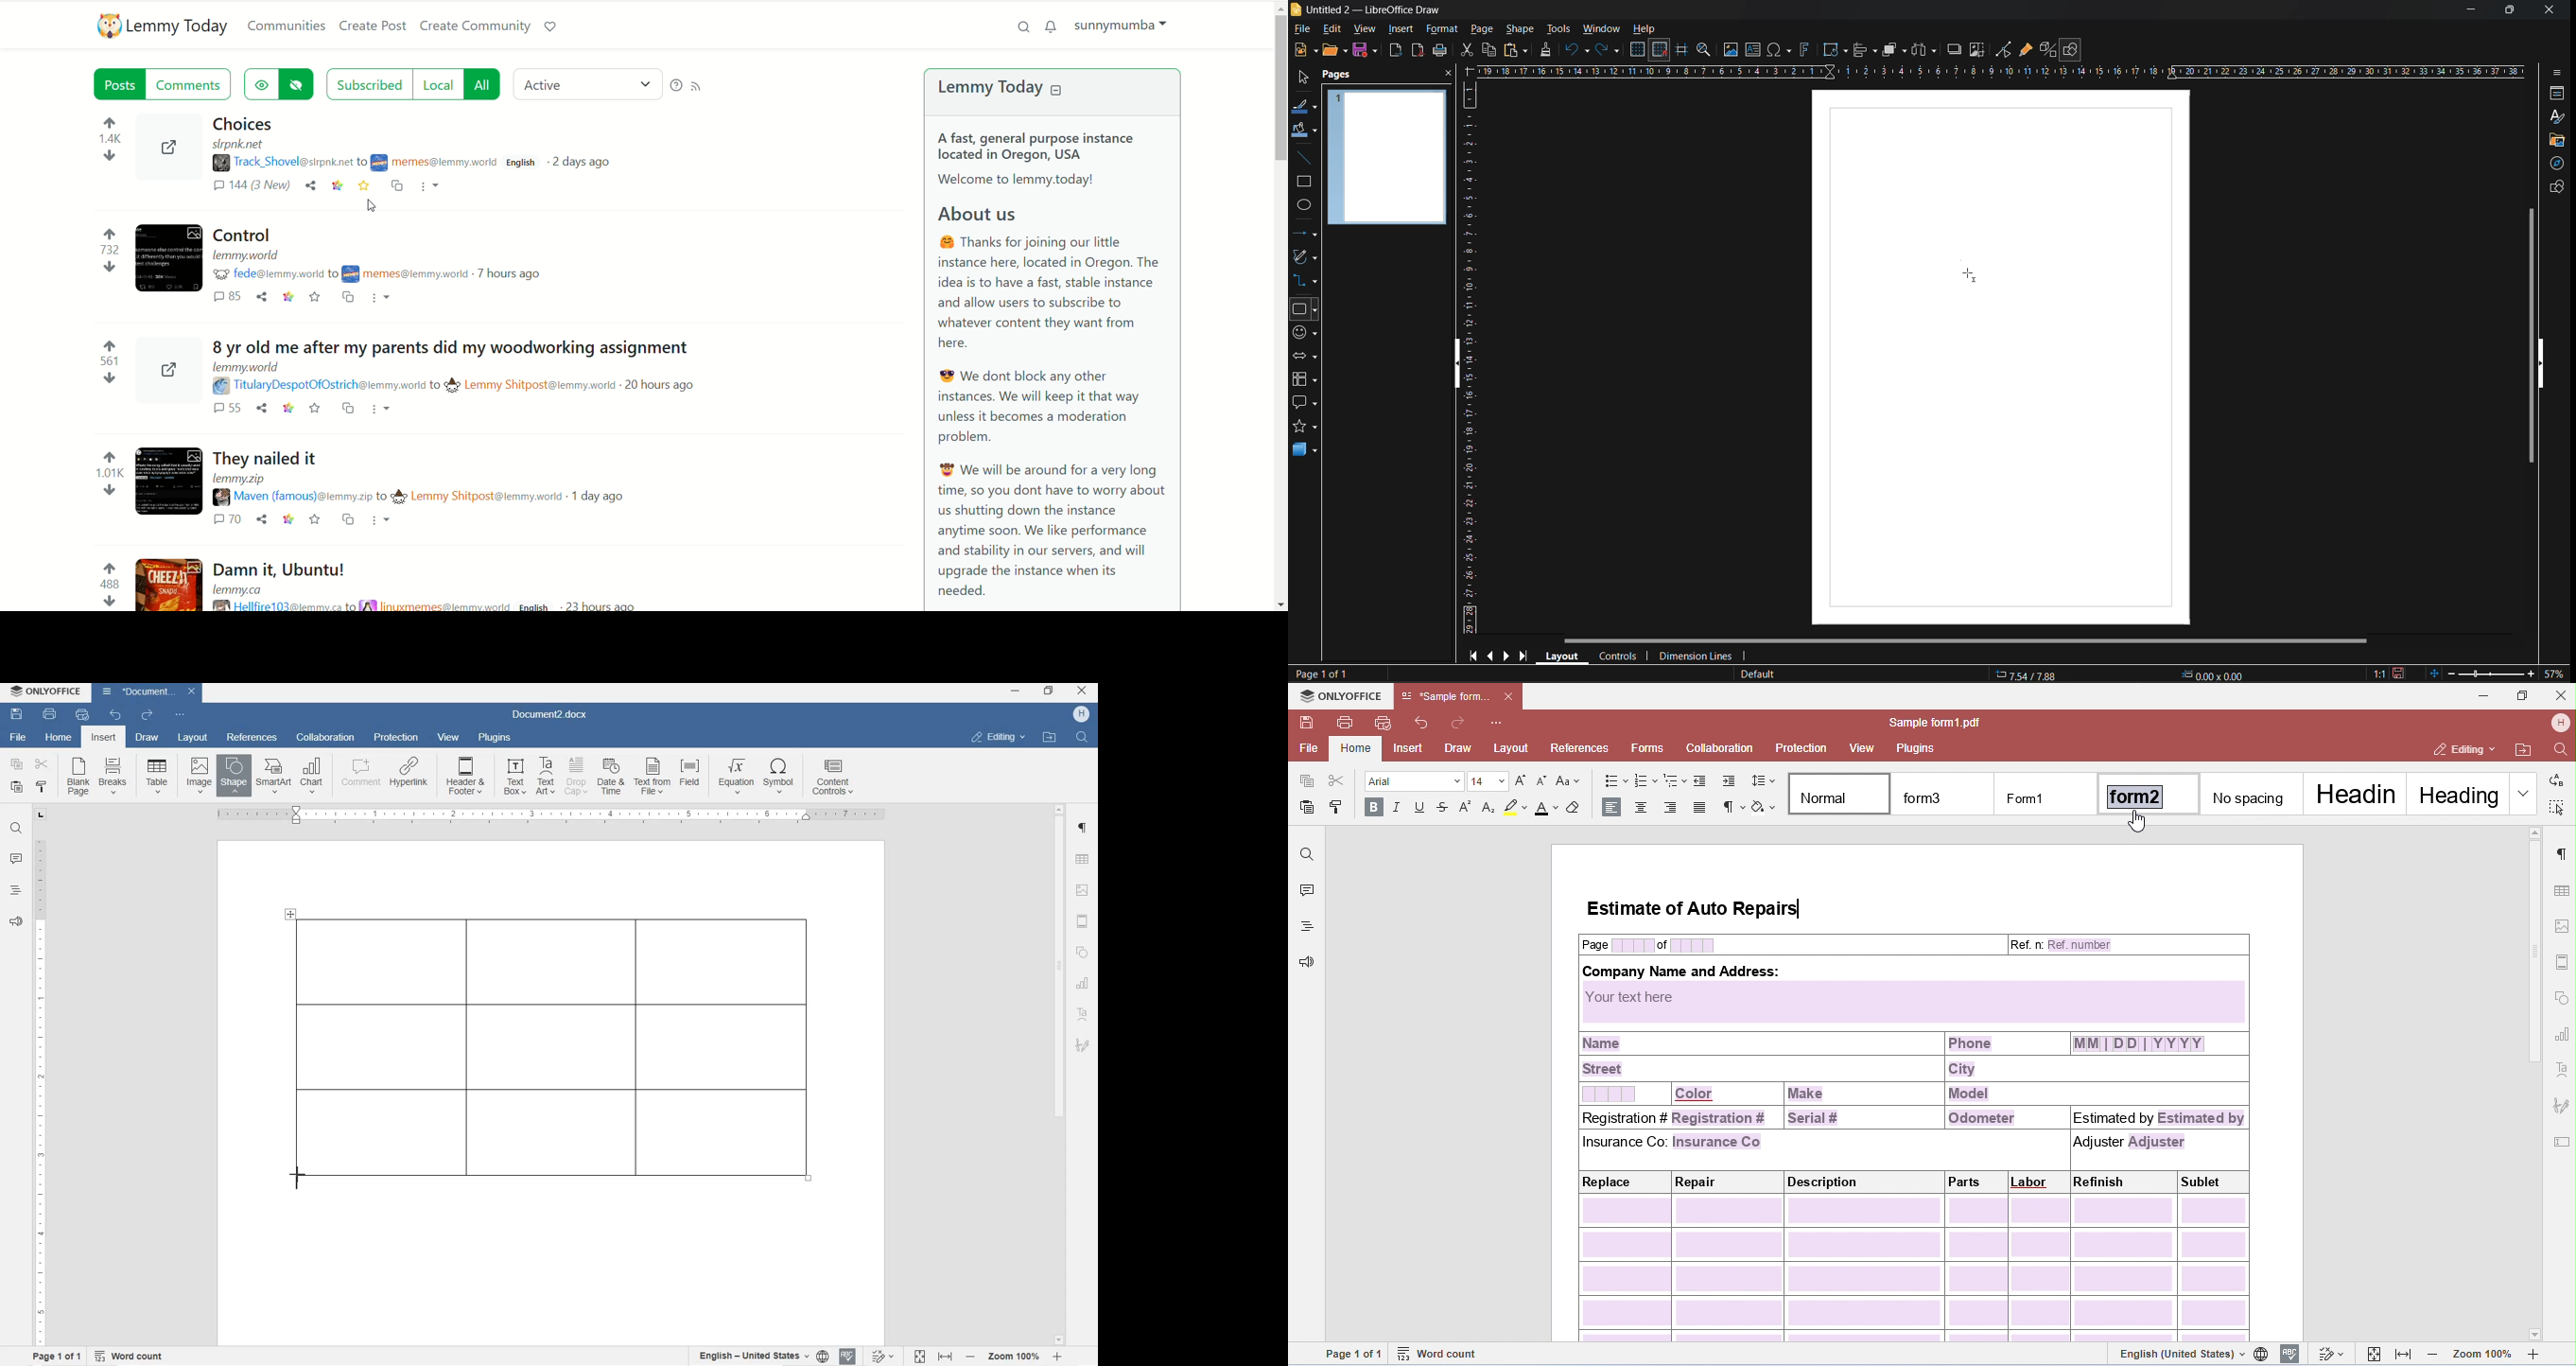  I want to click on styles, so click(2558, 118).